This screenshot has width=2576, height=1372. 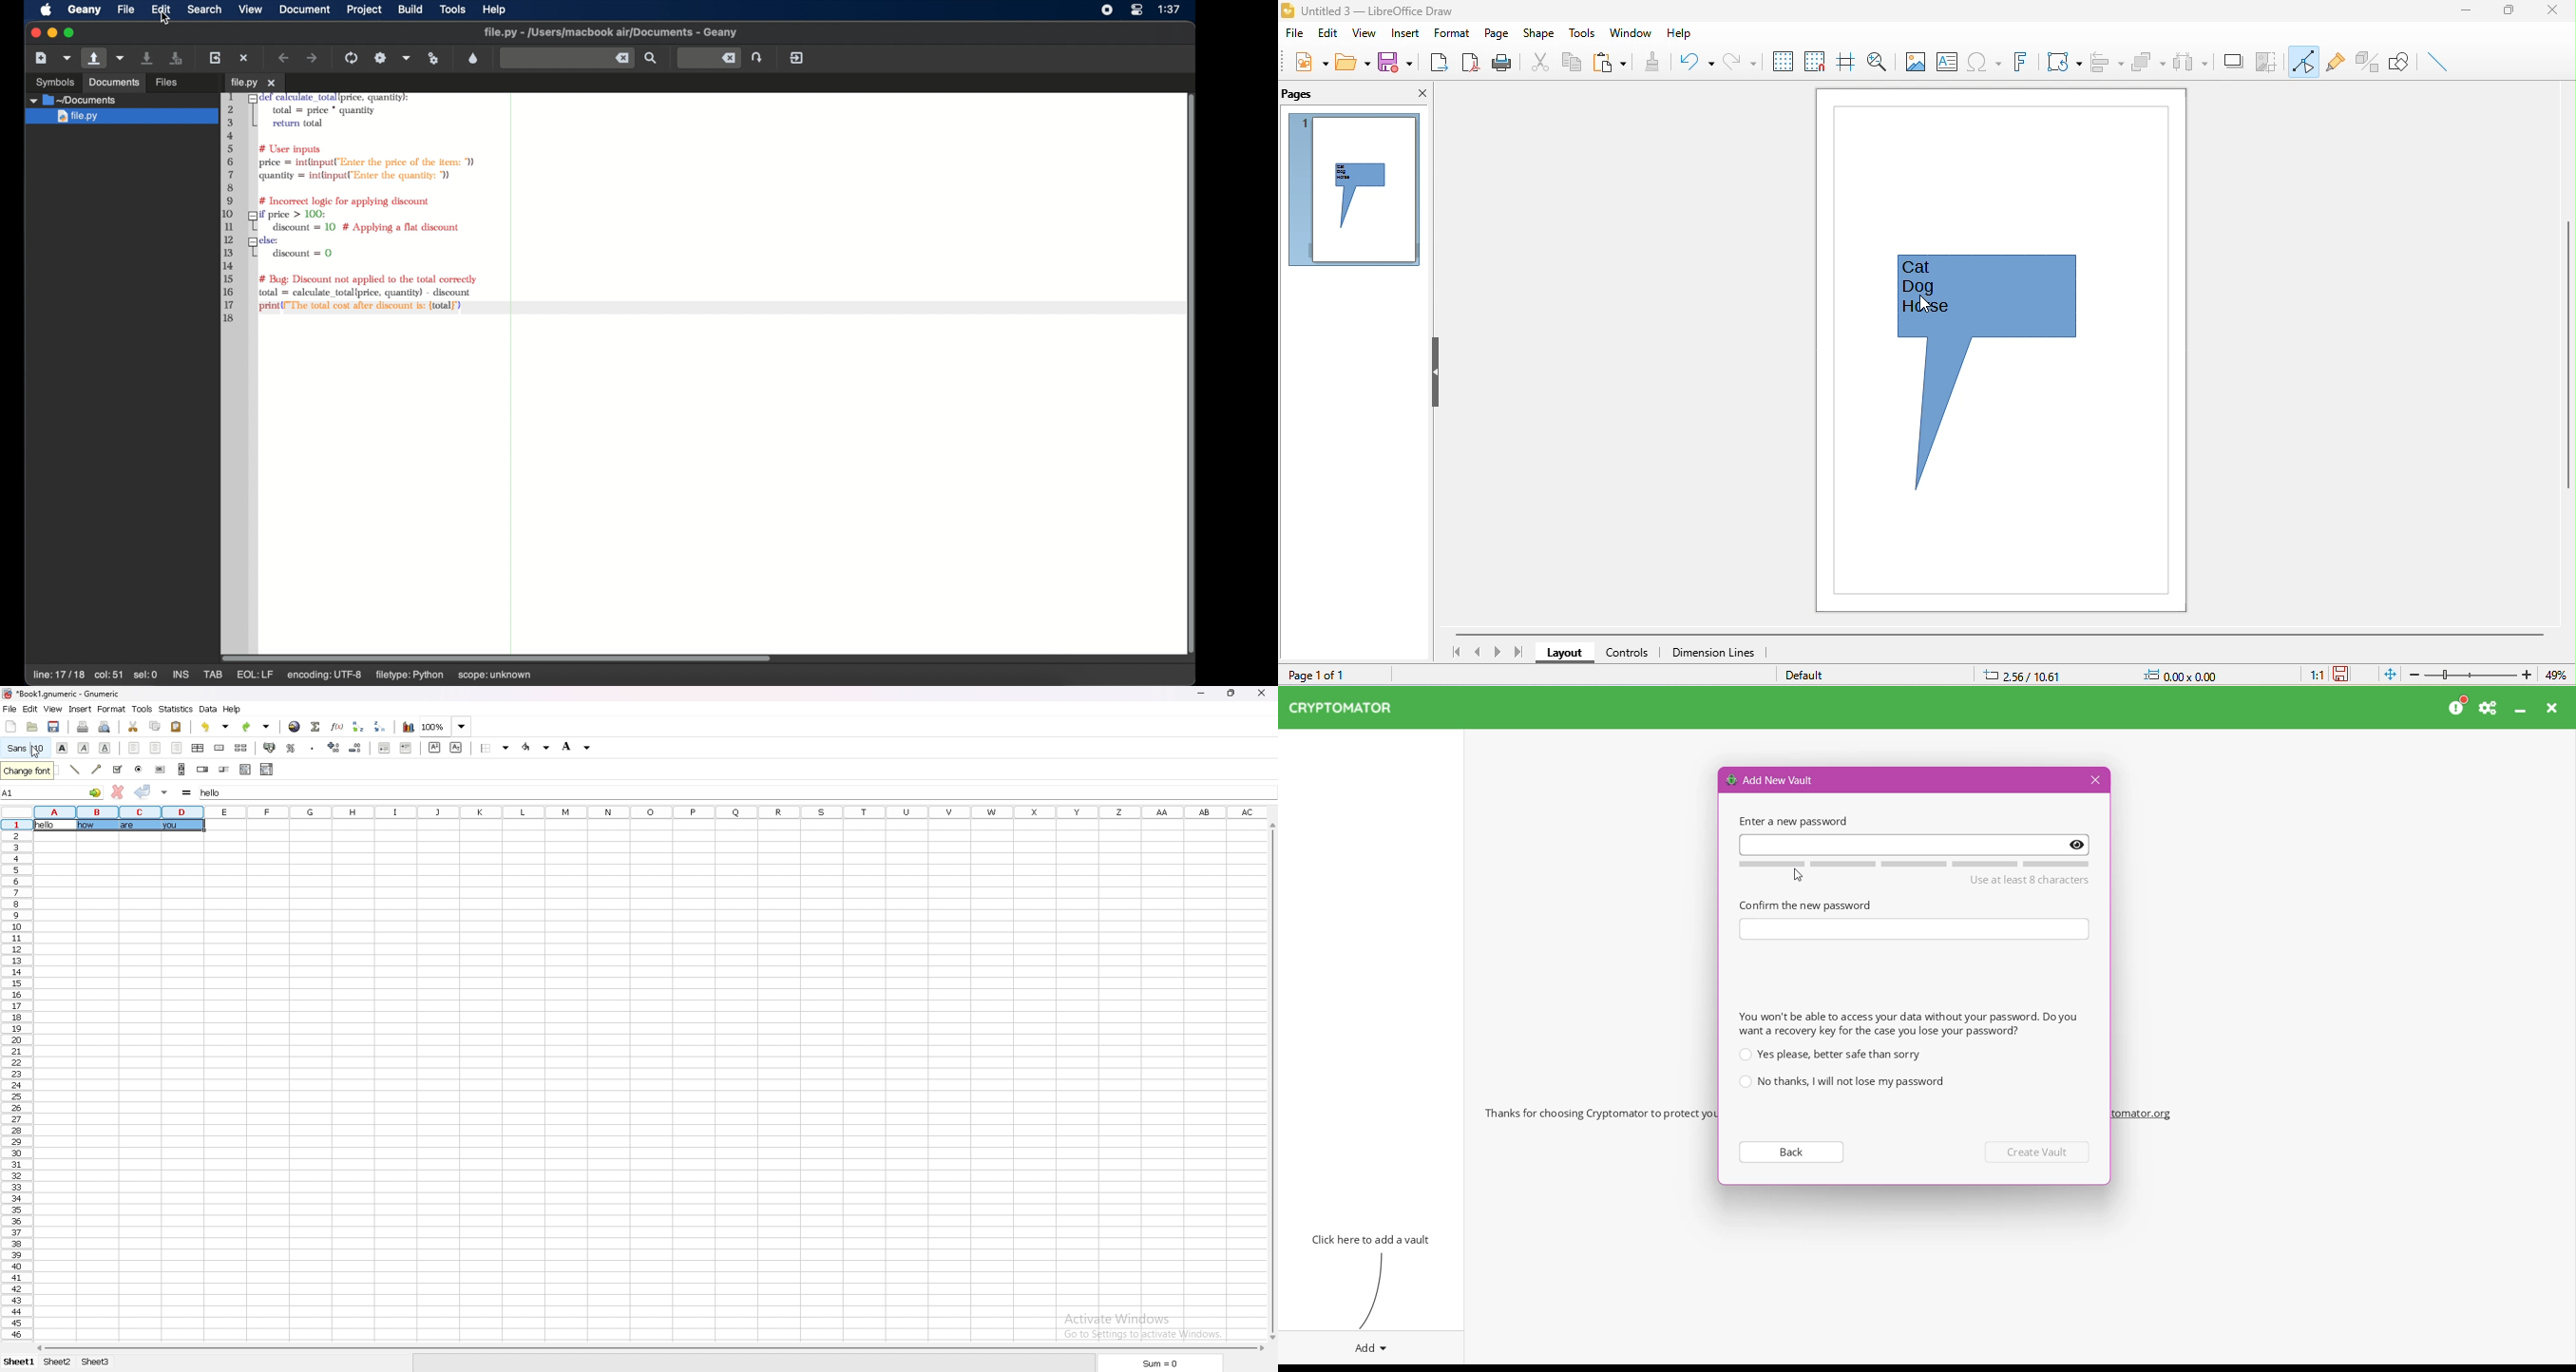 What do you see at coordinates (652, 58) in the screenshot?
I see `find the entered text in the current file` at bounding box center [652, 58].